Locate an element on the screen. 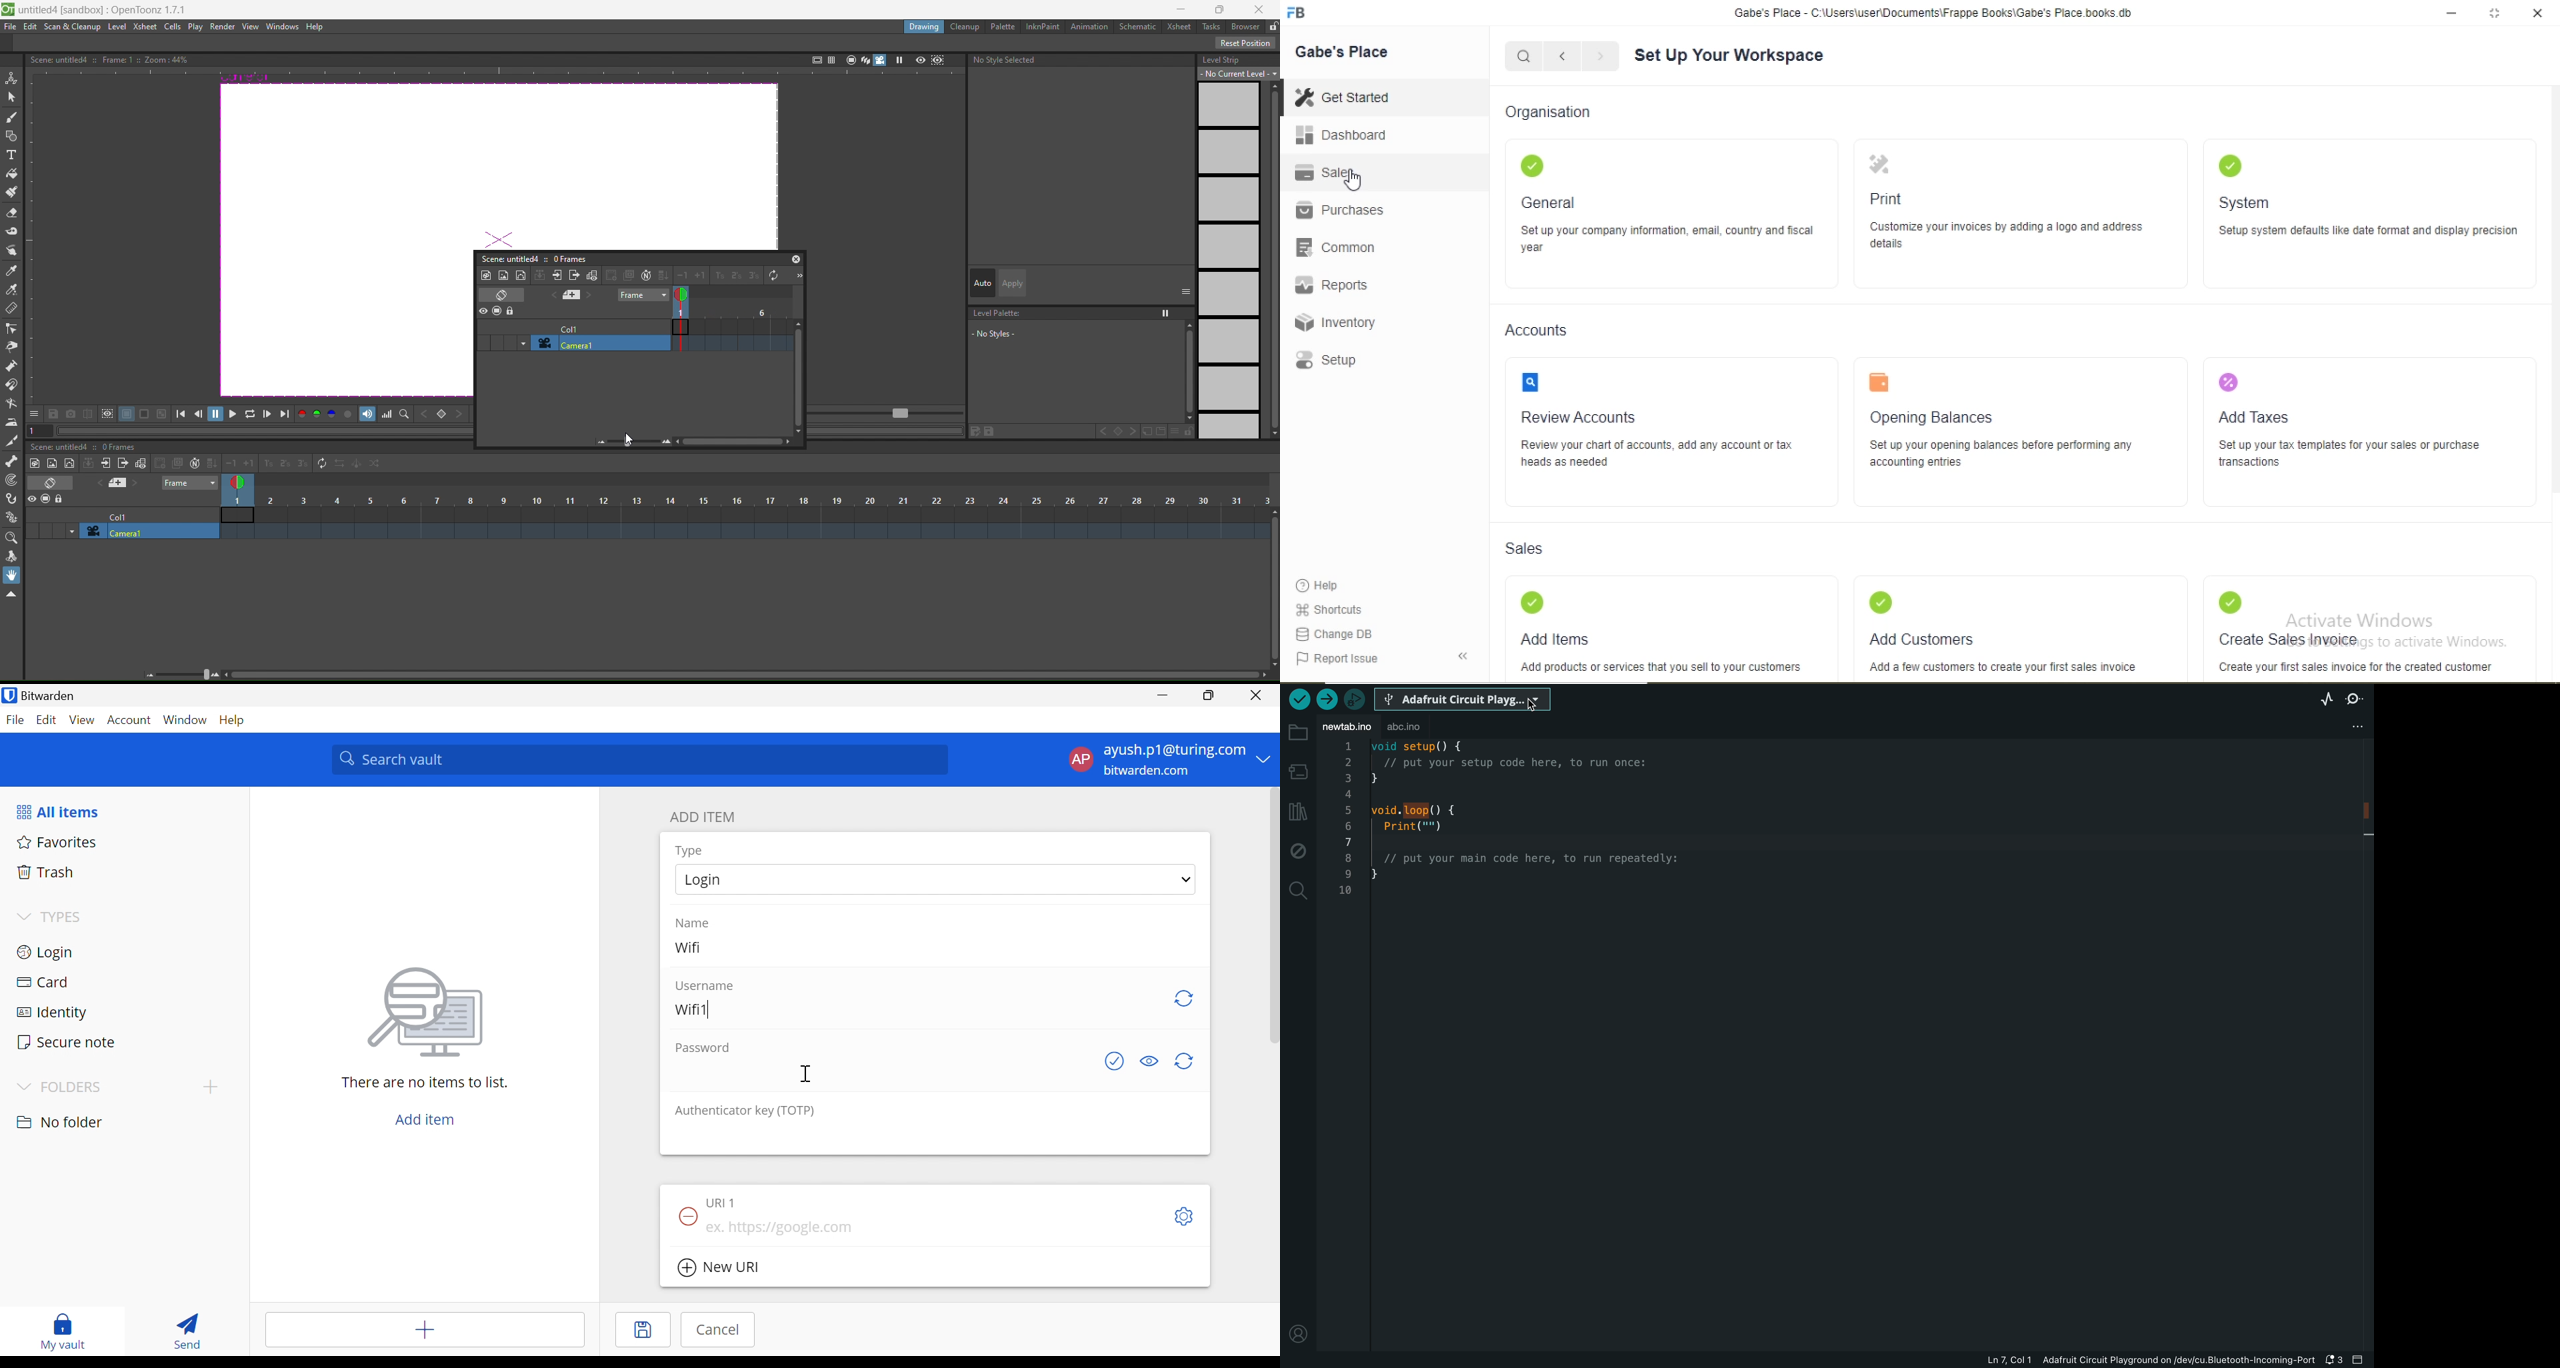 The width and height of the screenshot is (2576, 1372). Bitwarden is located at coordinates (41, 695).